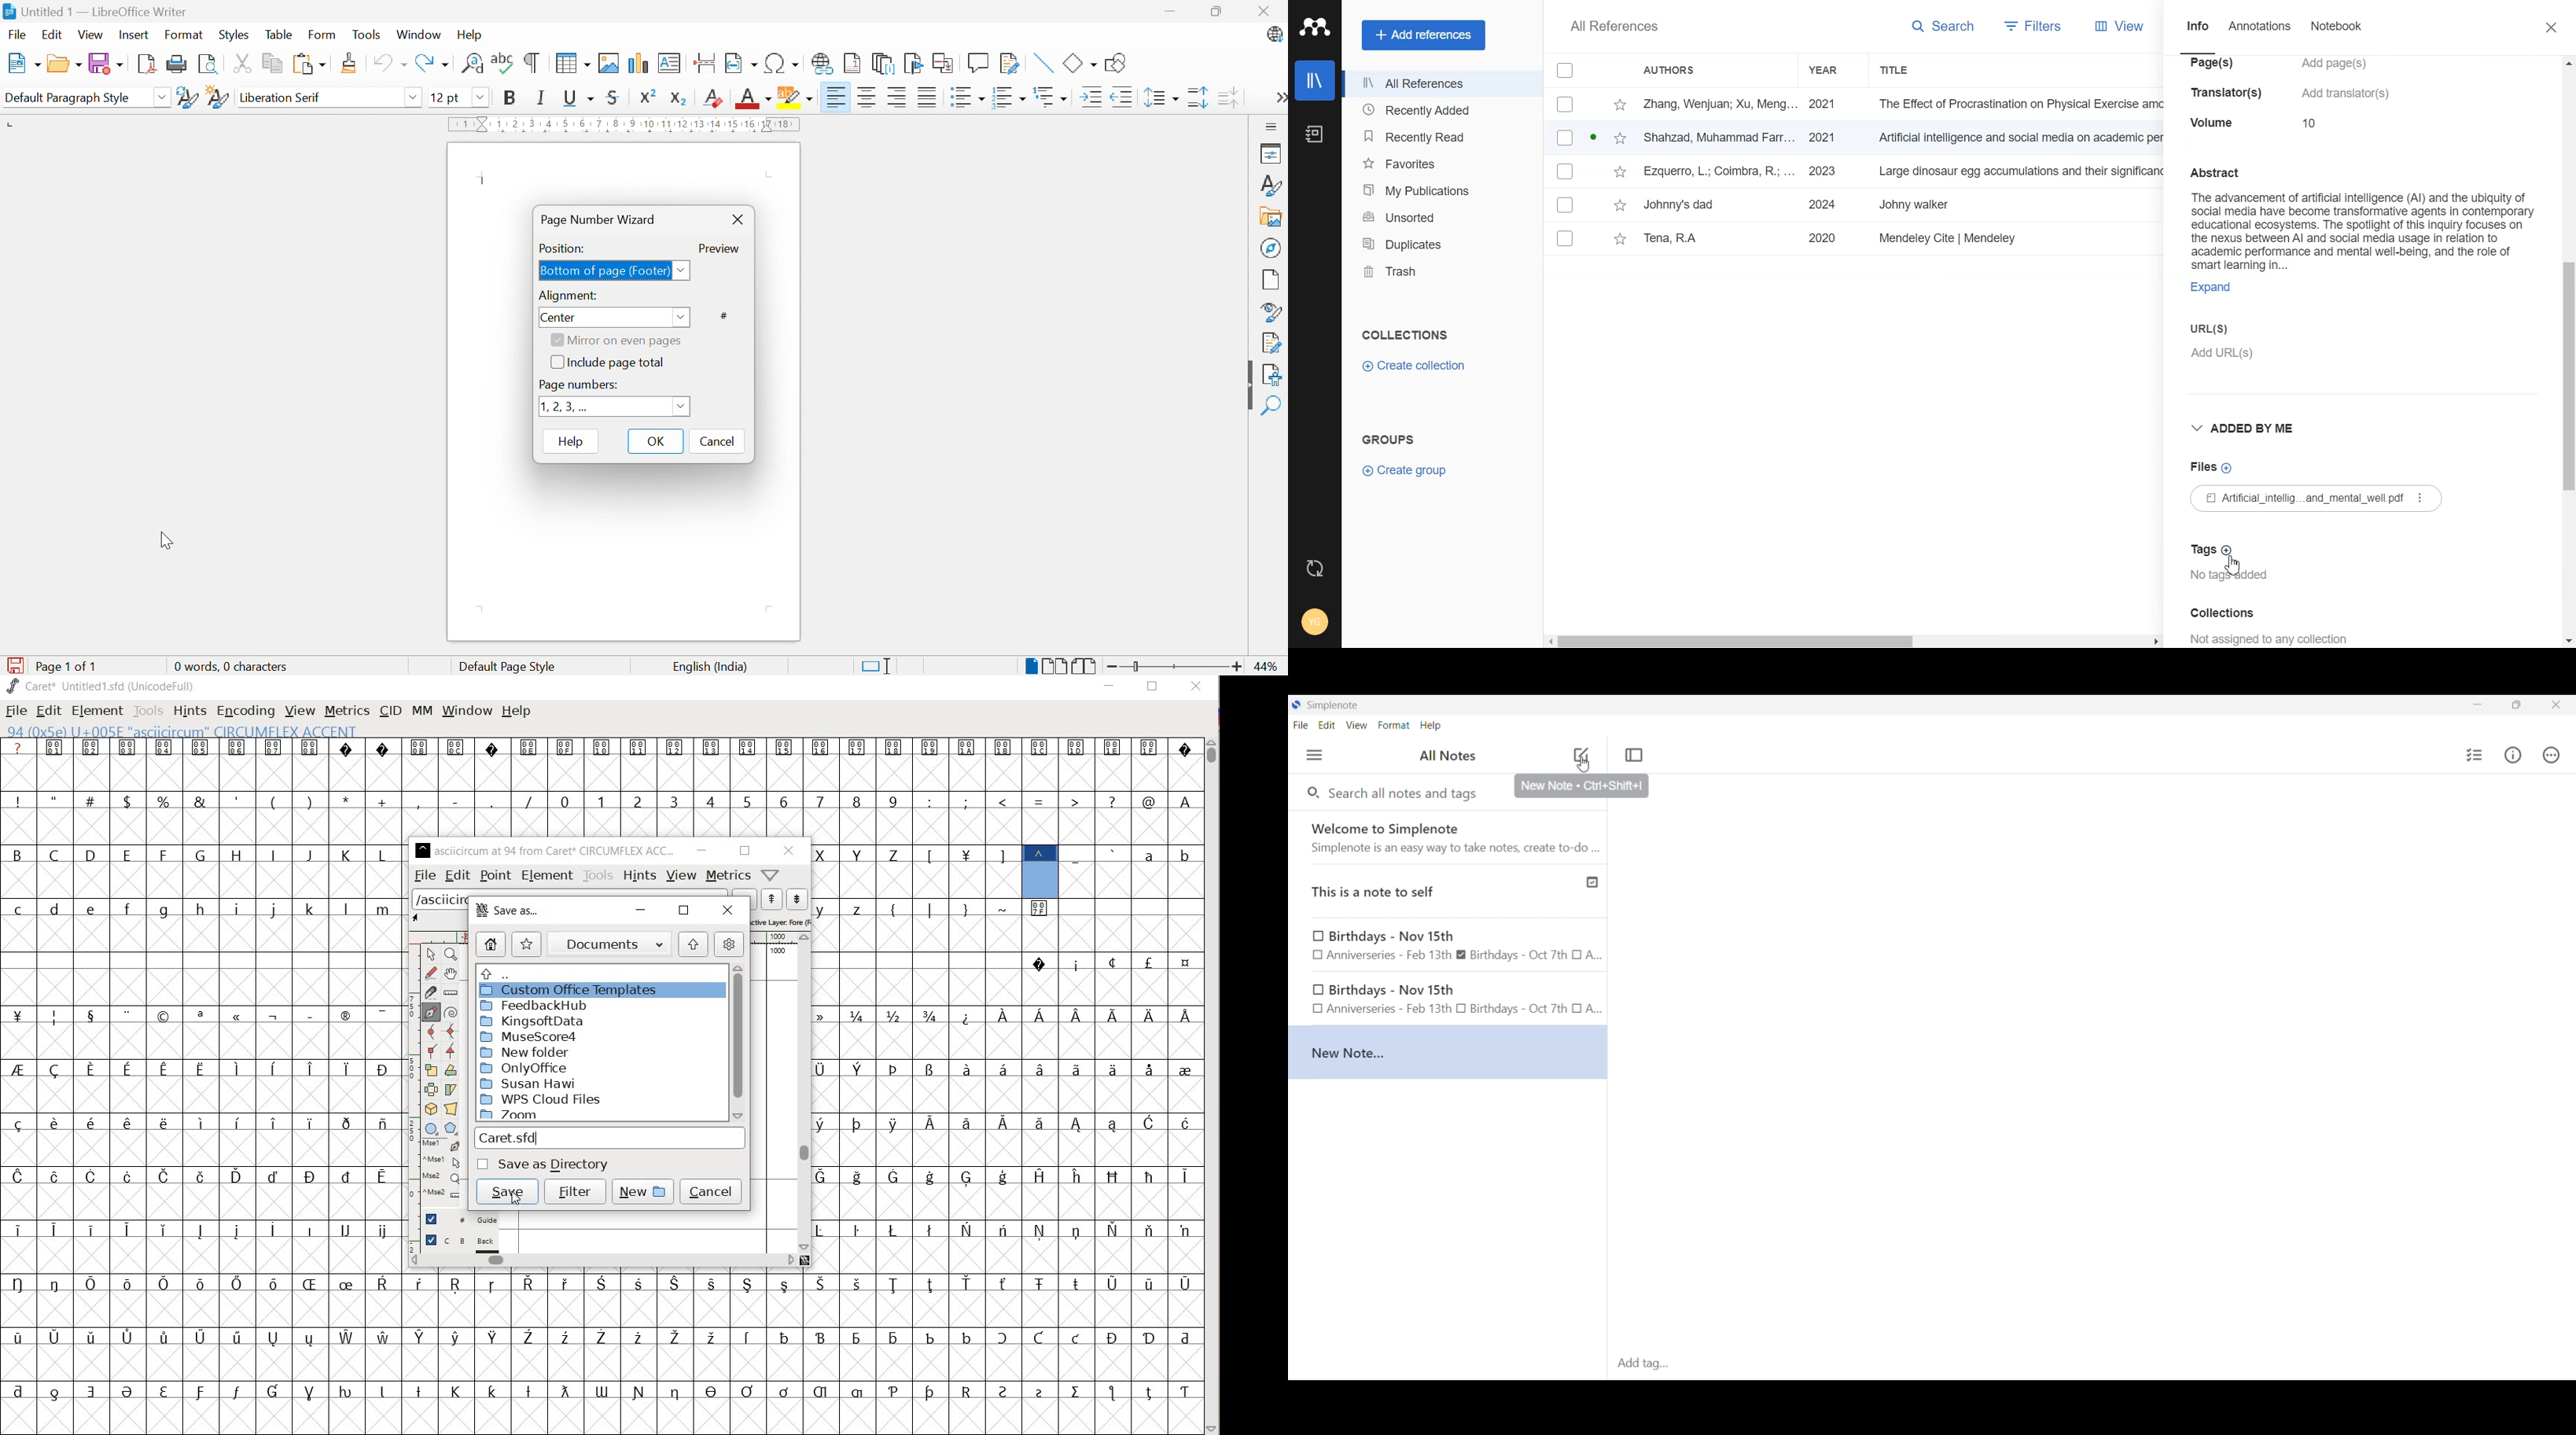  I want to click on Zoom in, so click(1236, 668).